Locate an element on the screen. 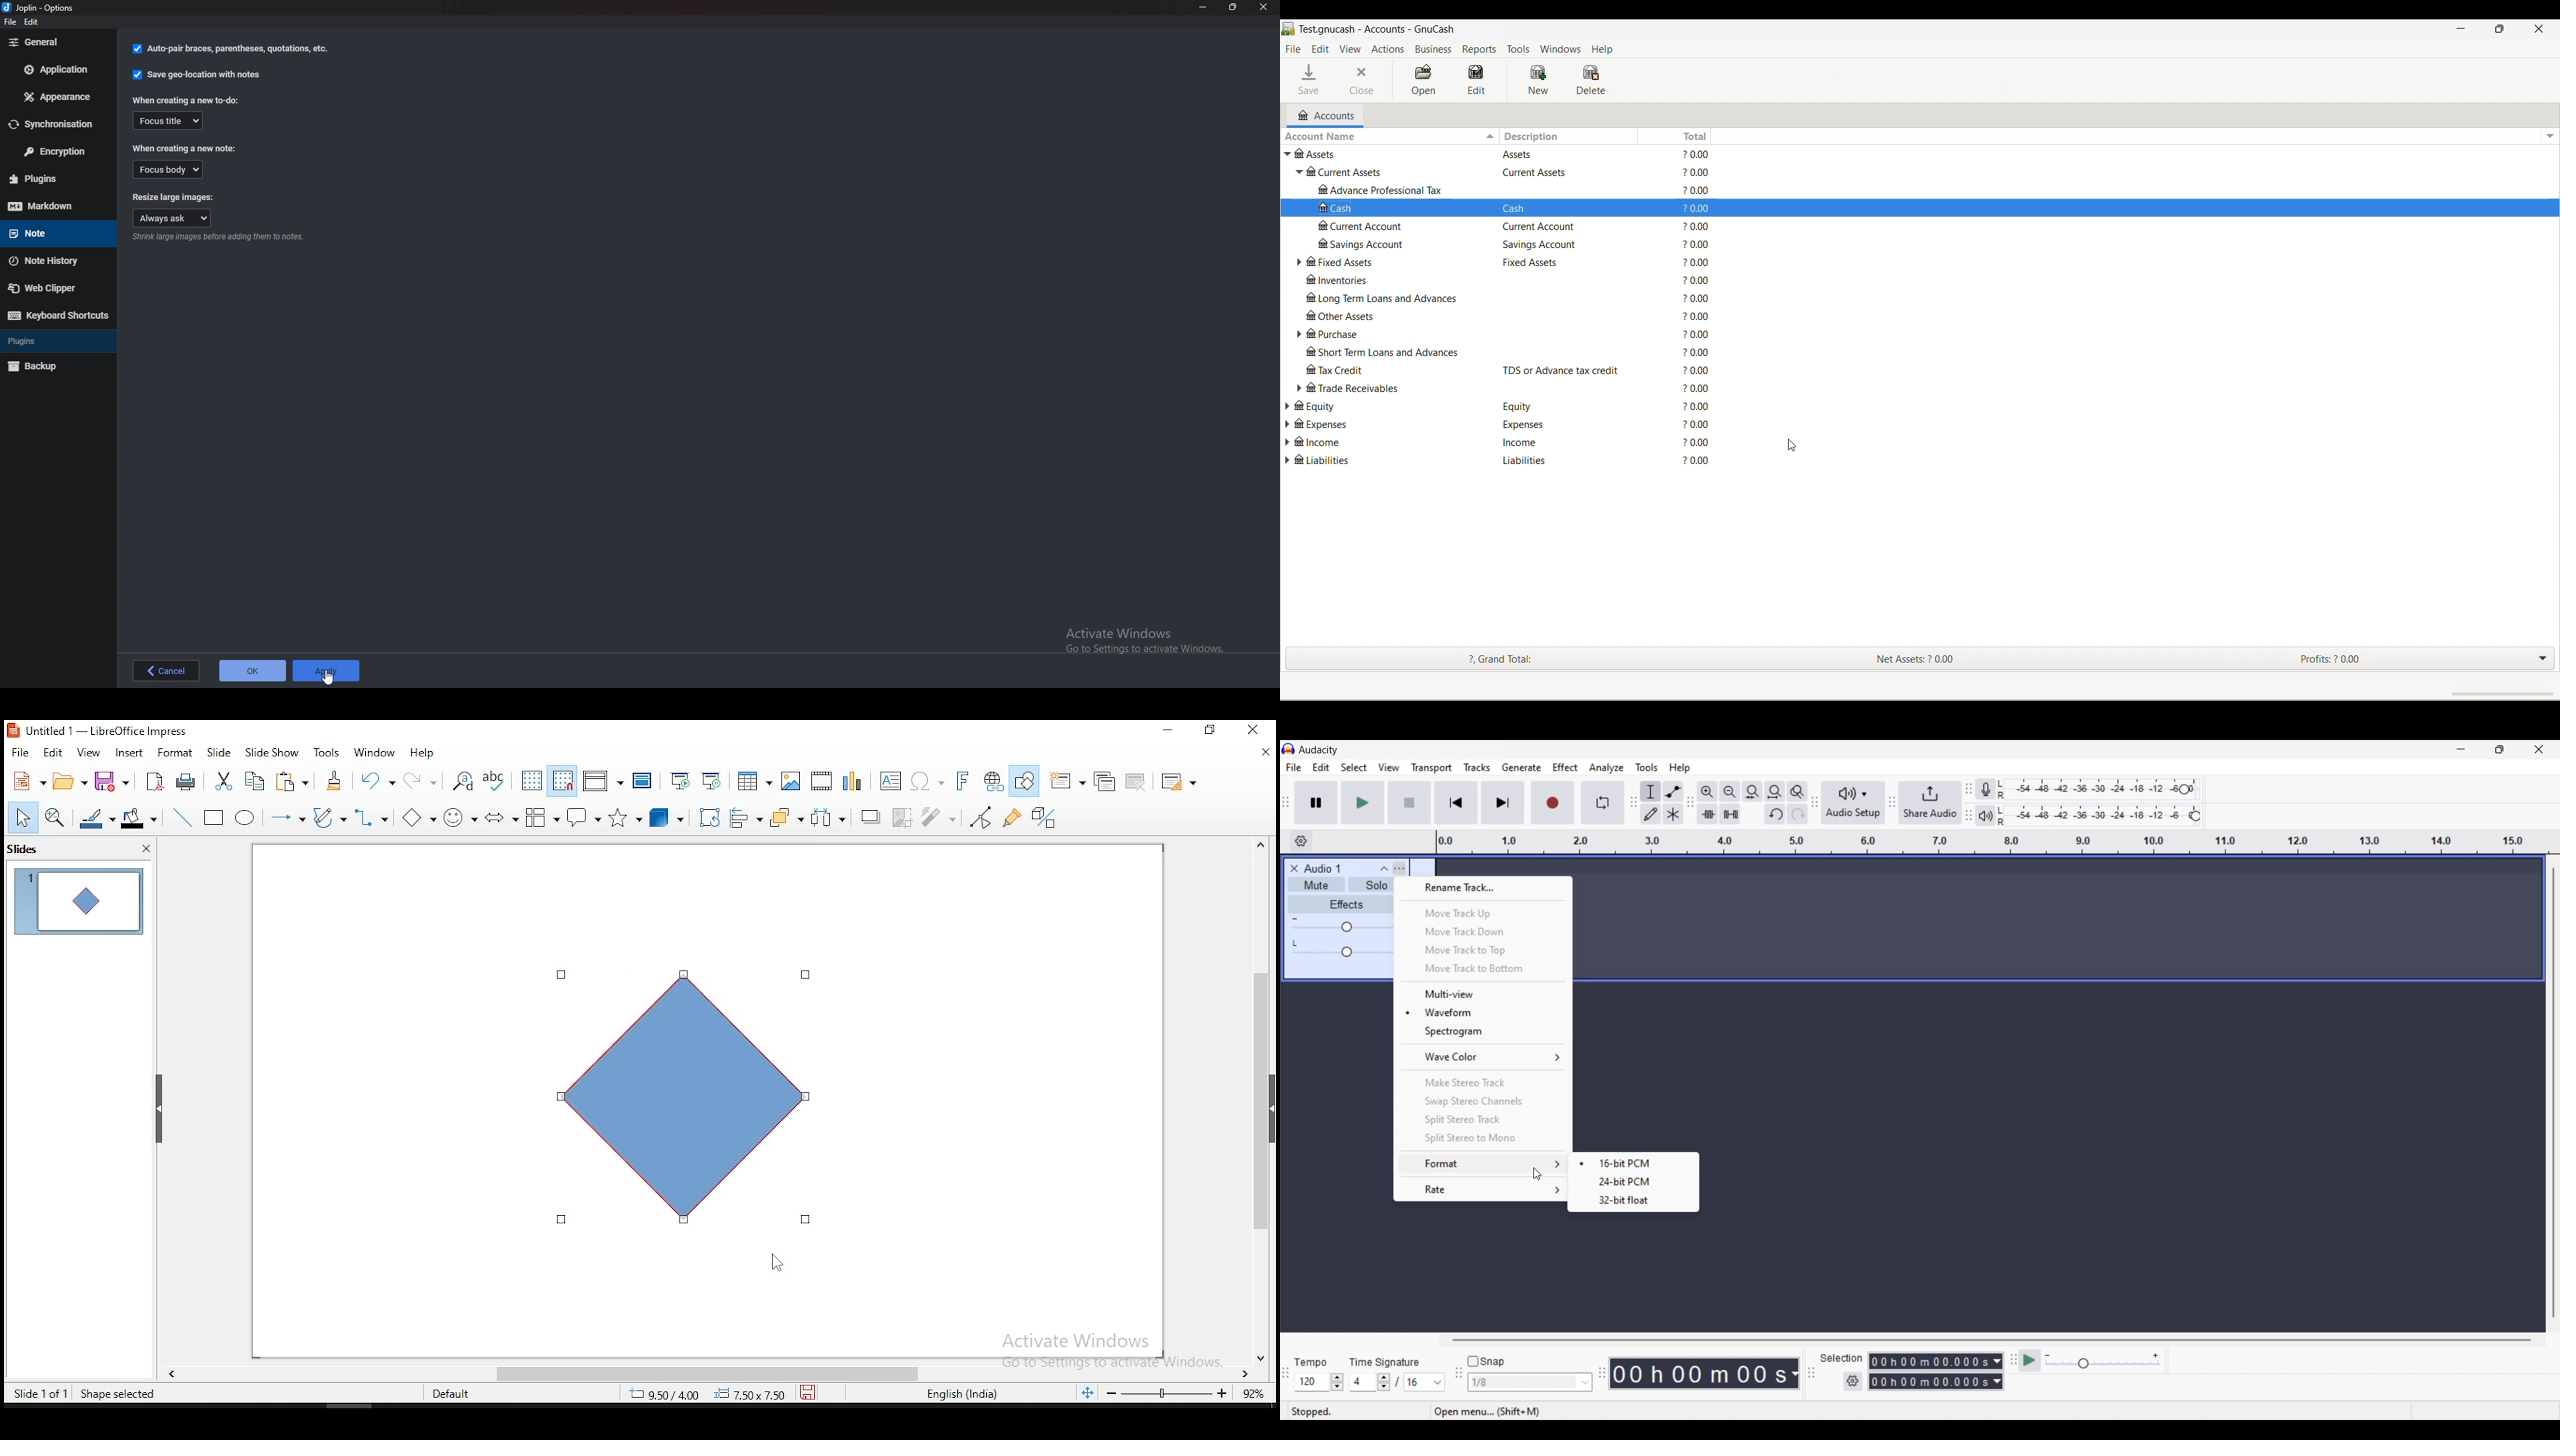  Wave color options is located at coordinates (1485, 1057).